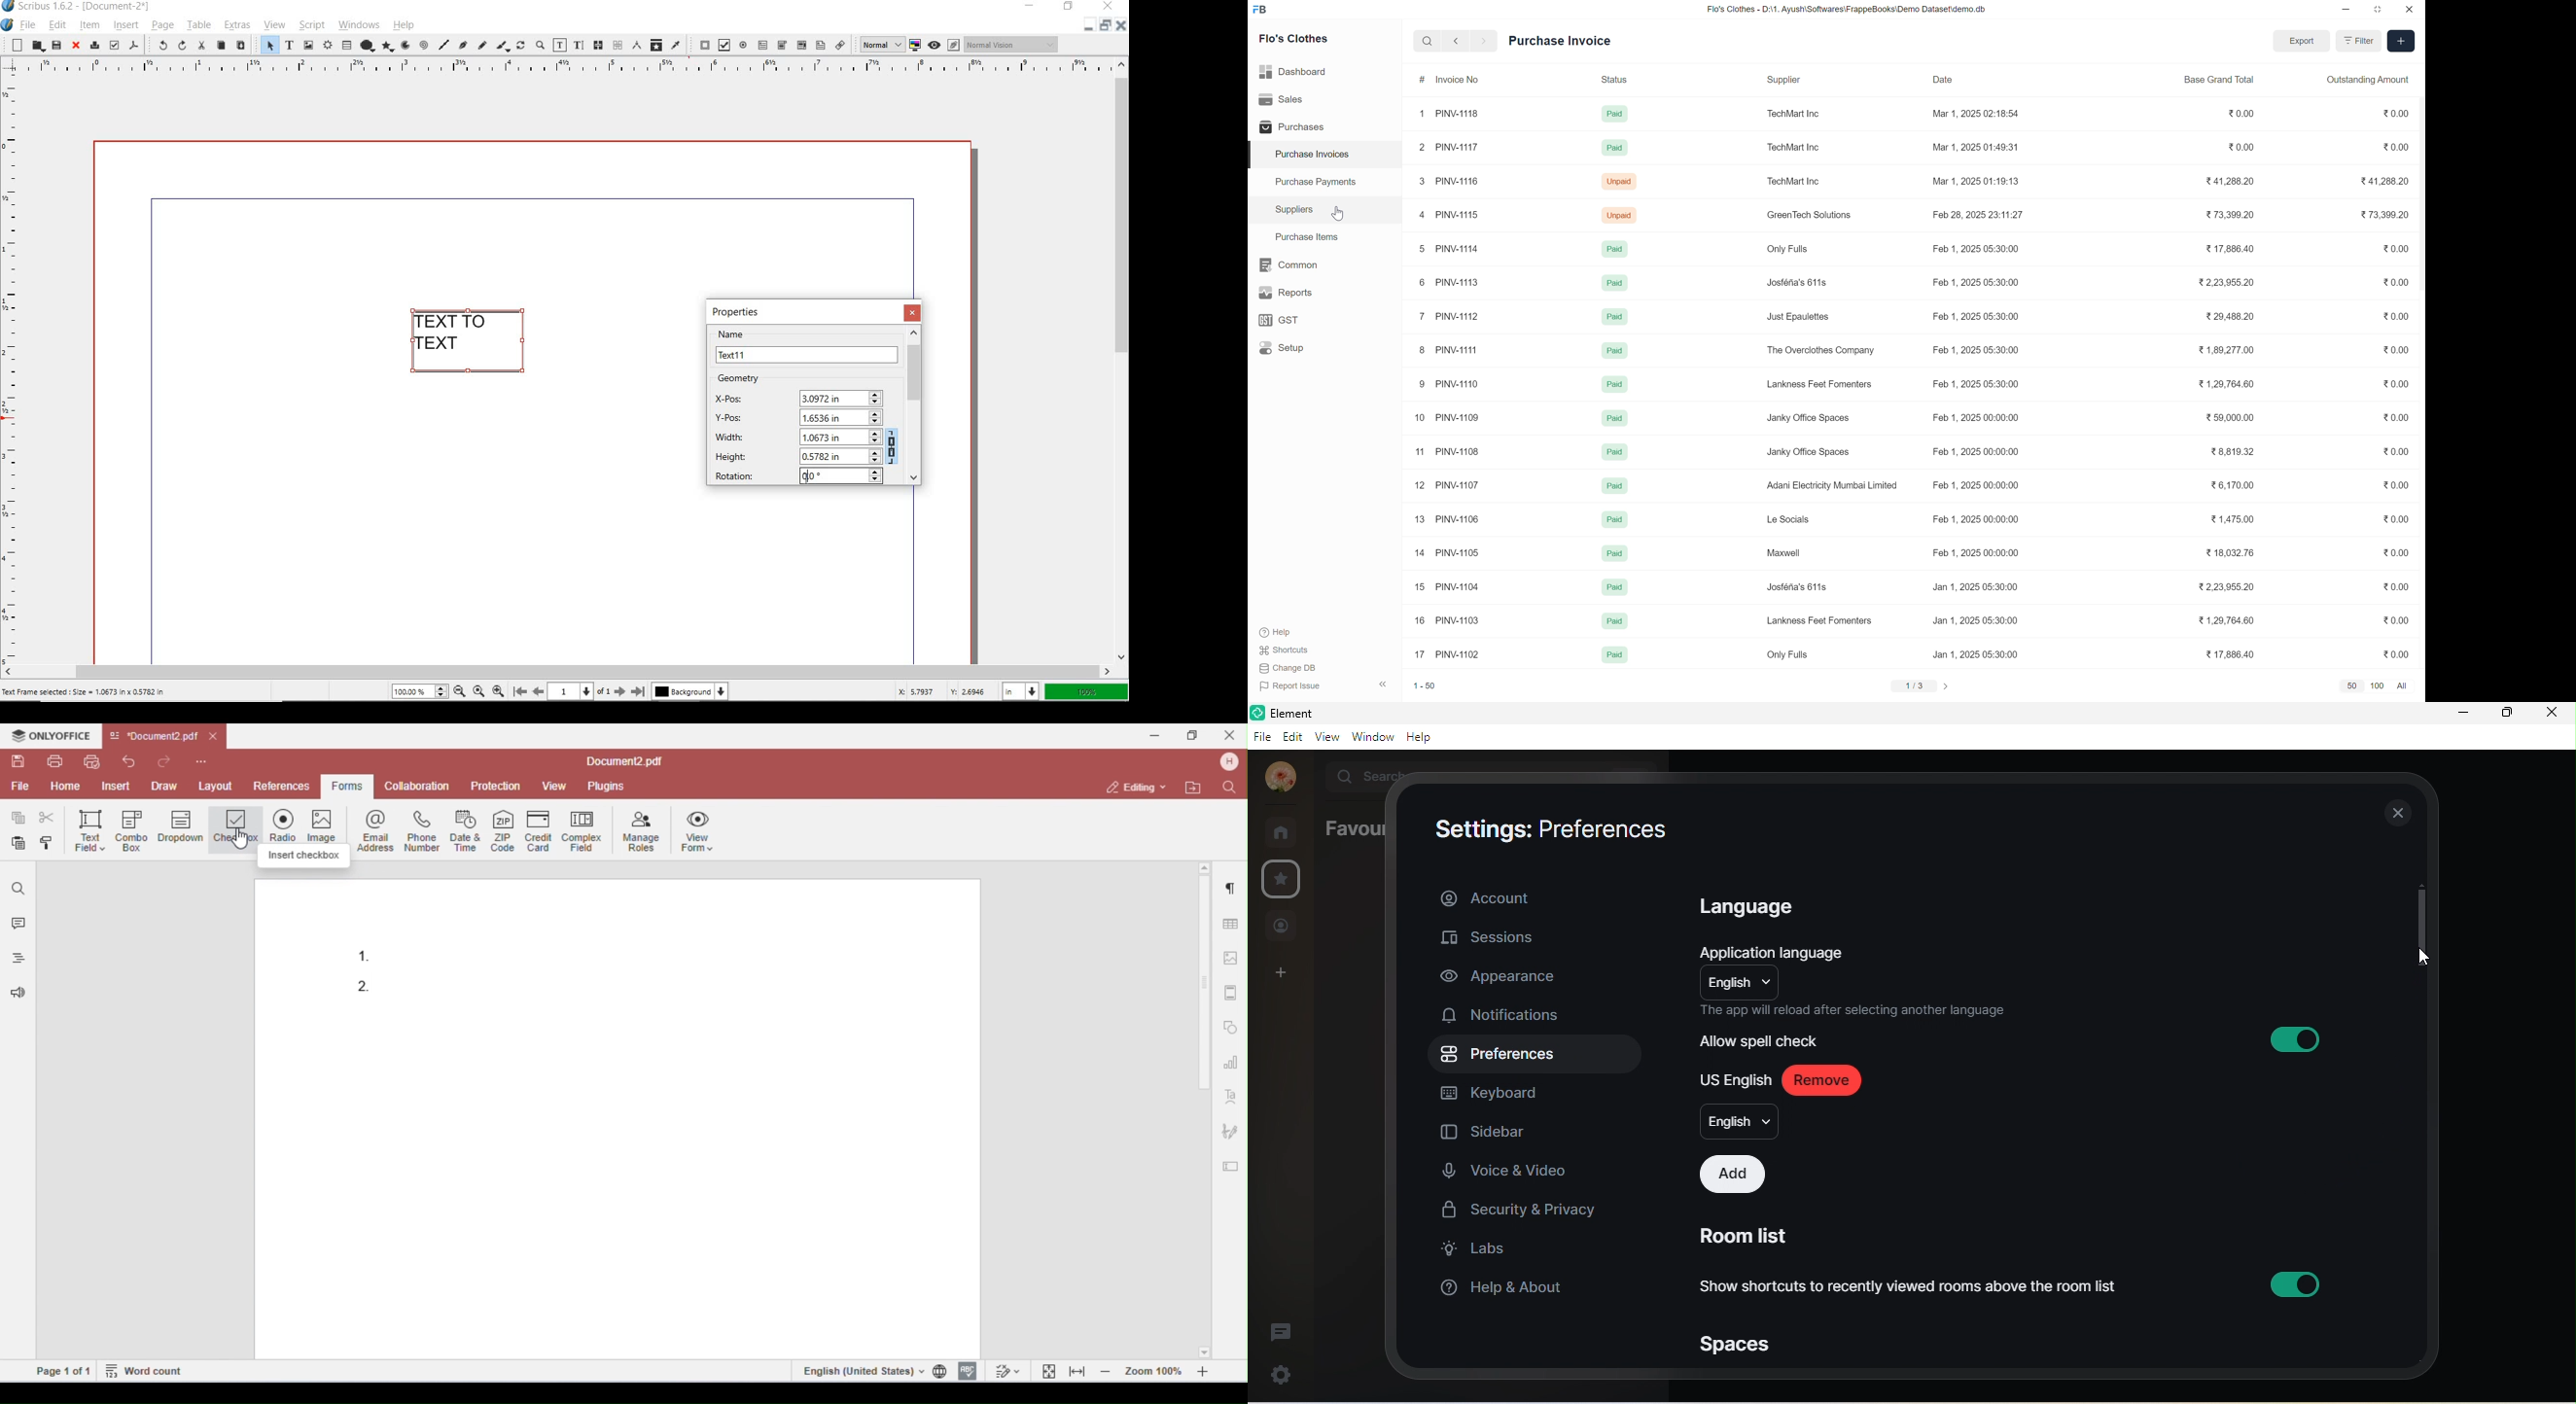 This screenshot has width=2576, height=1428. I want to click on 1 PINV-1118, so click(1445, 112).